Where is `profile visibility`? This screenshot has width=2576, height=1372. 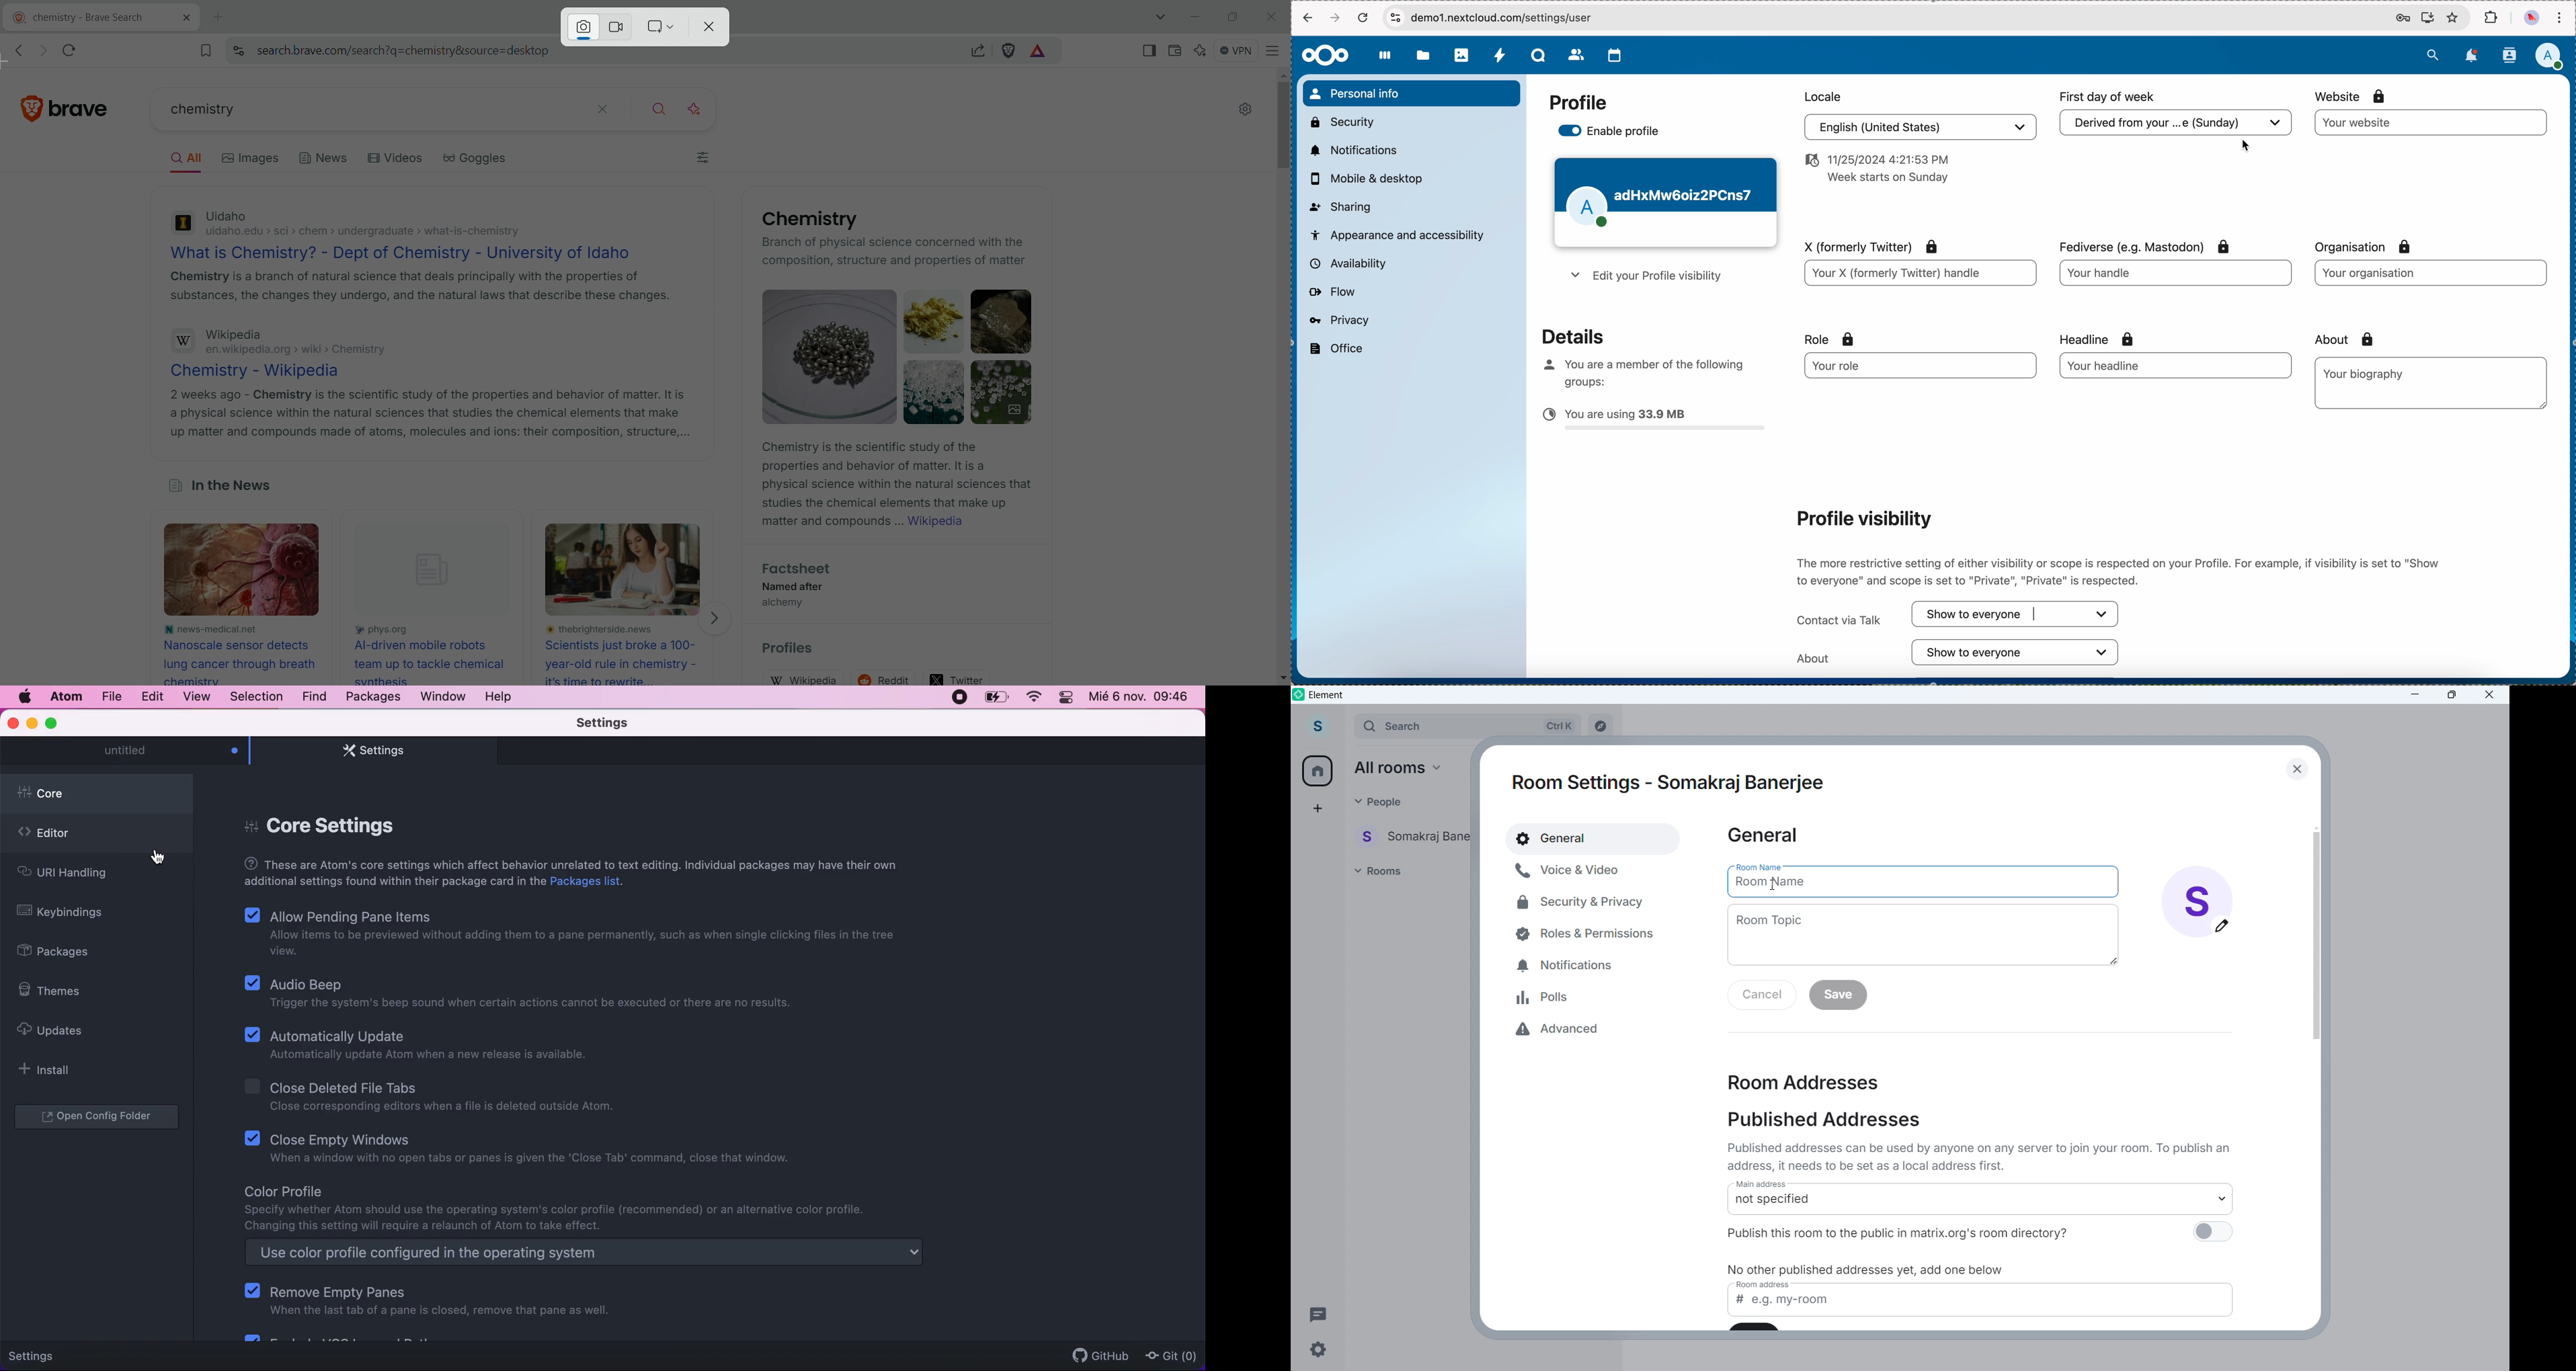
profile visibility is located at coordinates (1861, 518).